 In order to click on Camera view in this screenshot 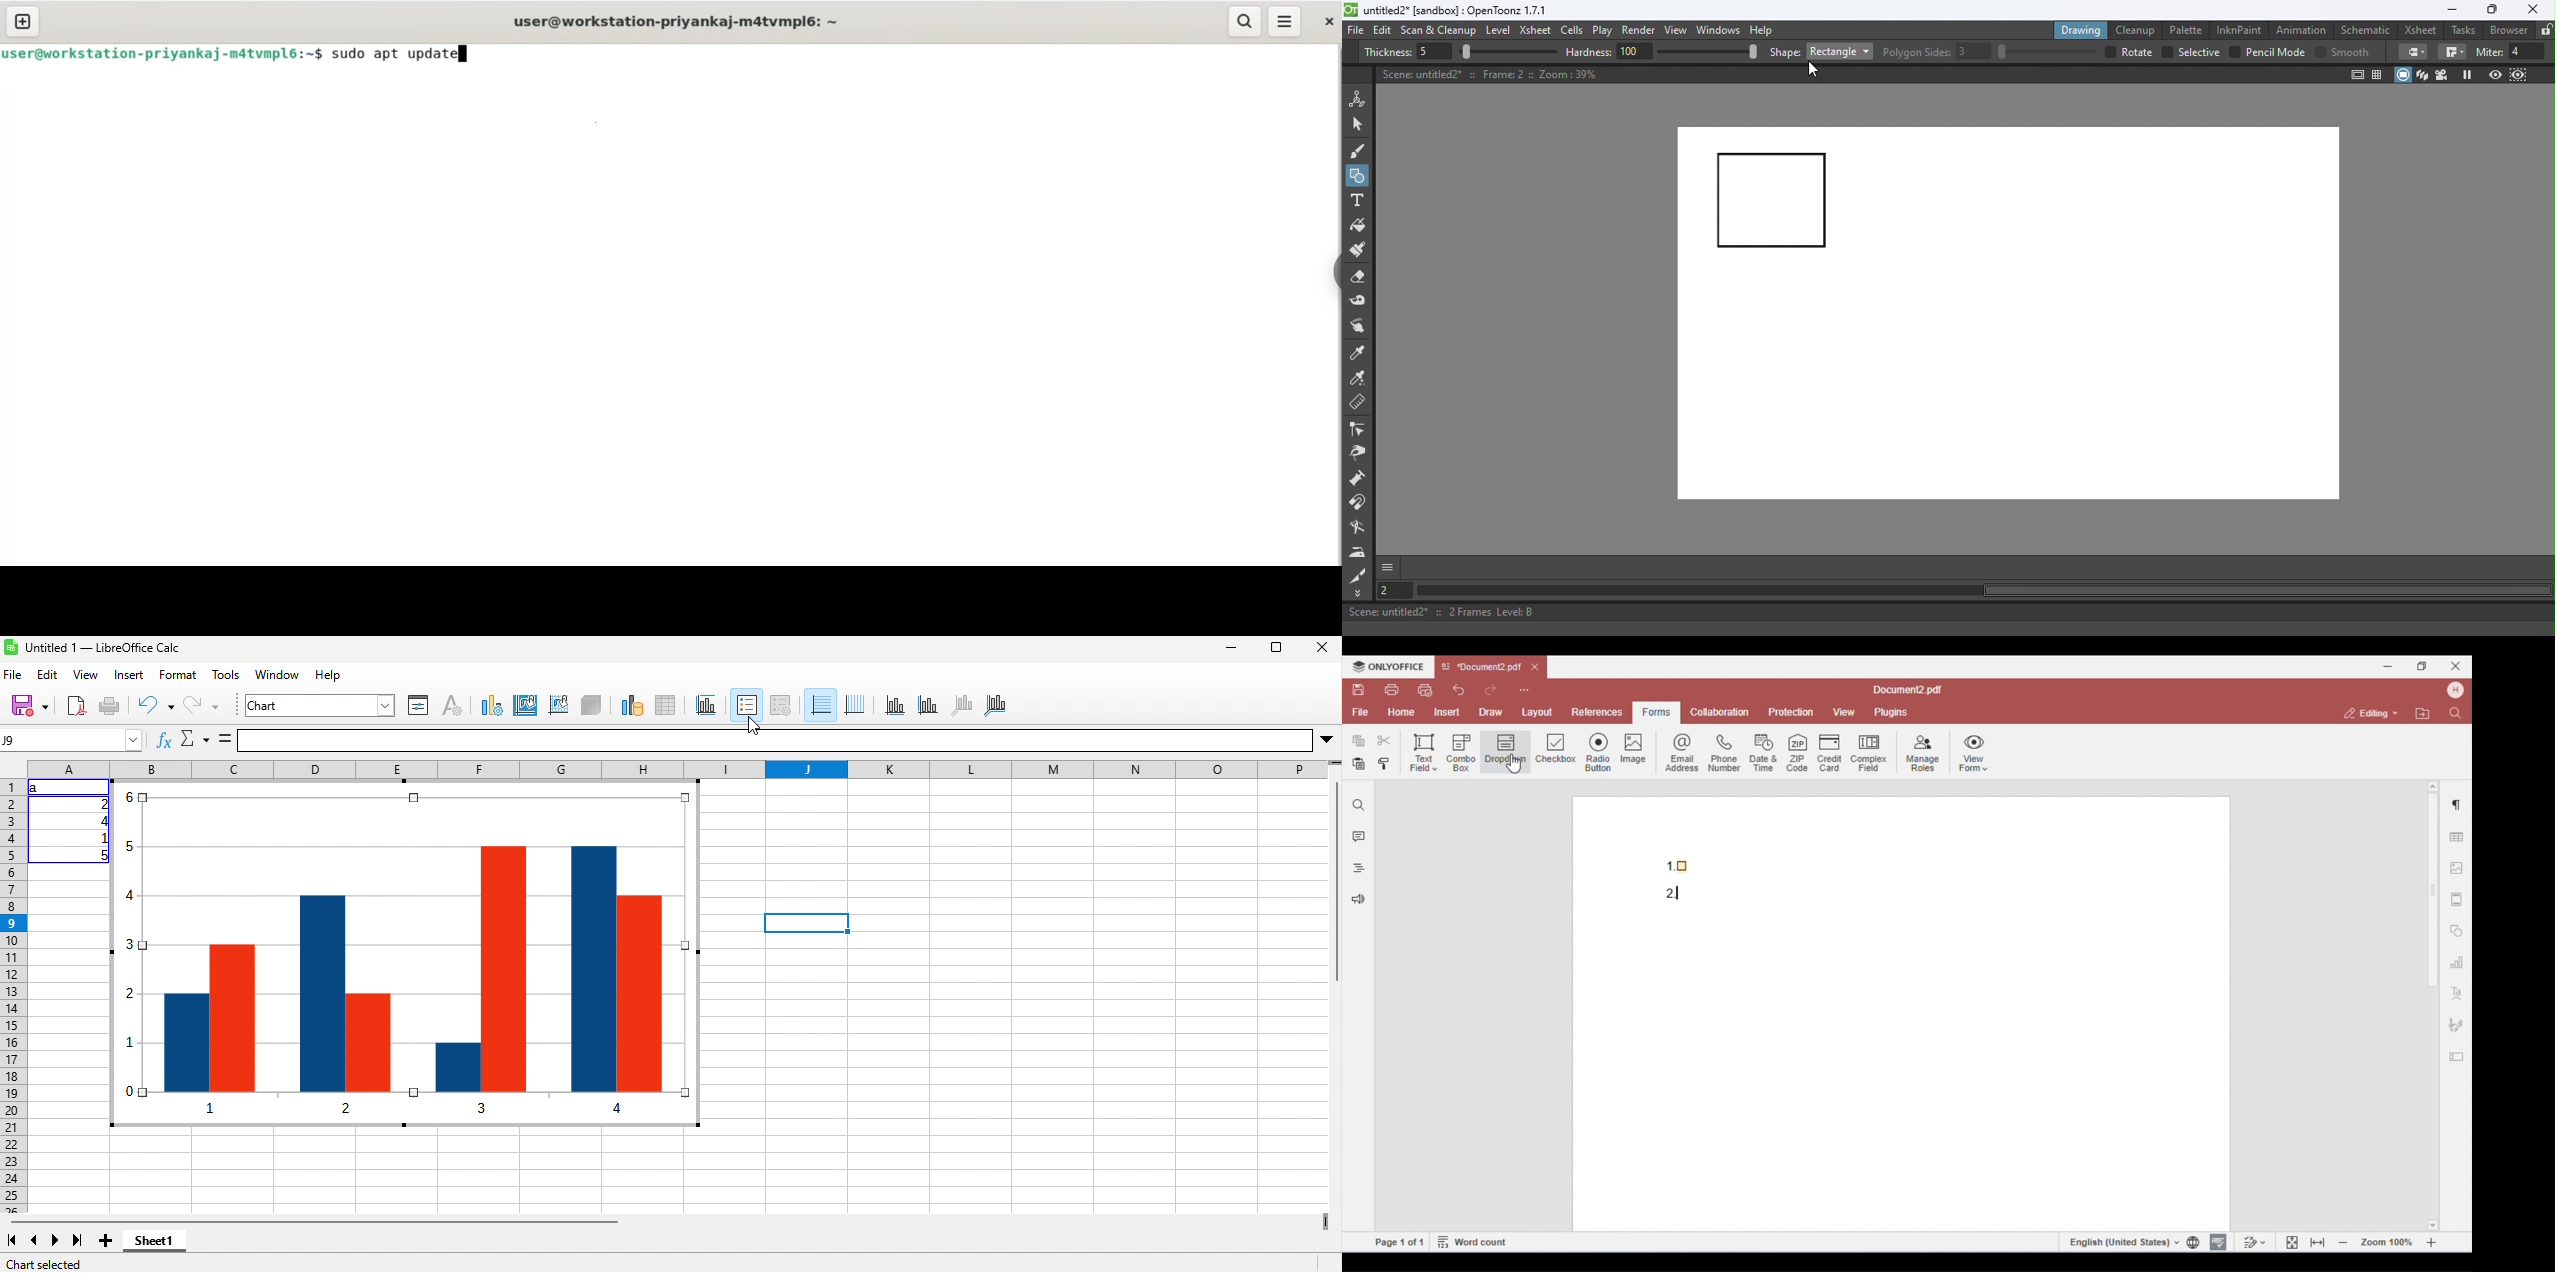, I will do `click(2444, 74)`.